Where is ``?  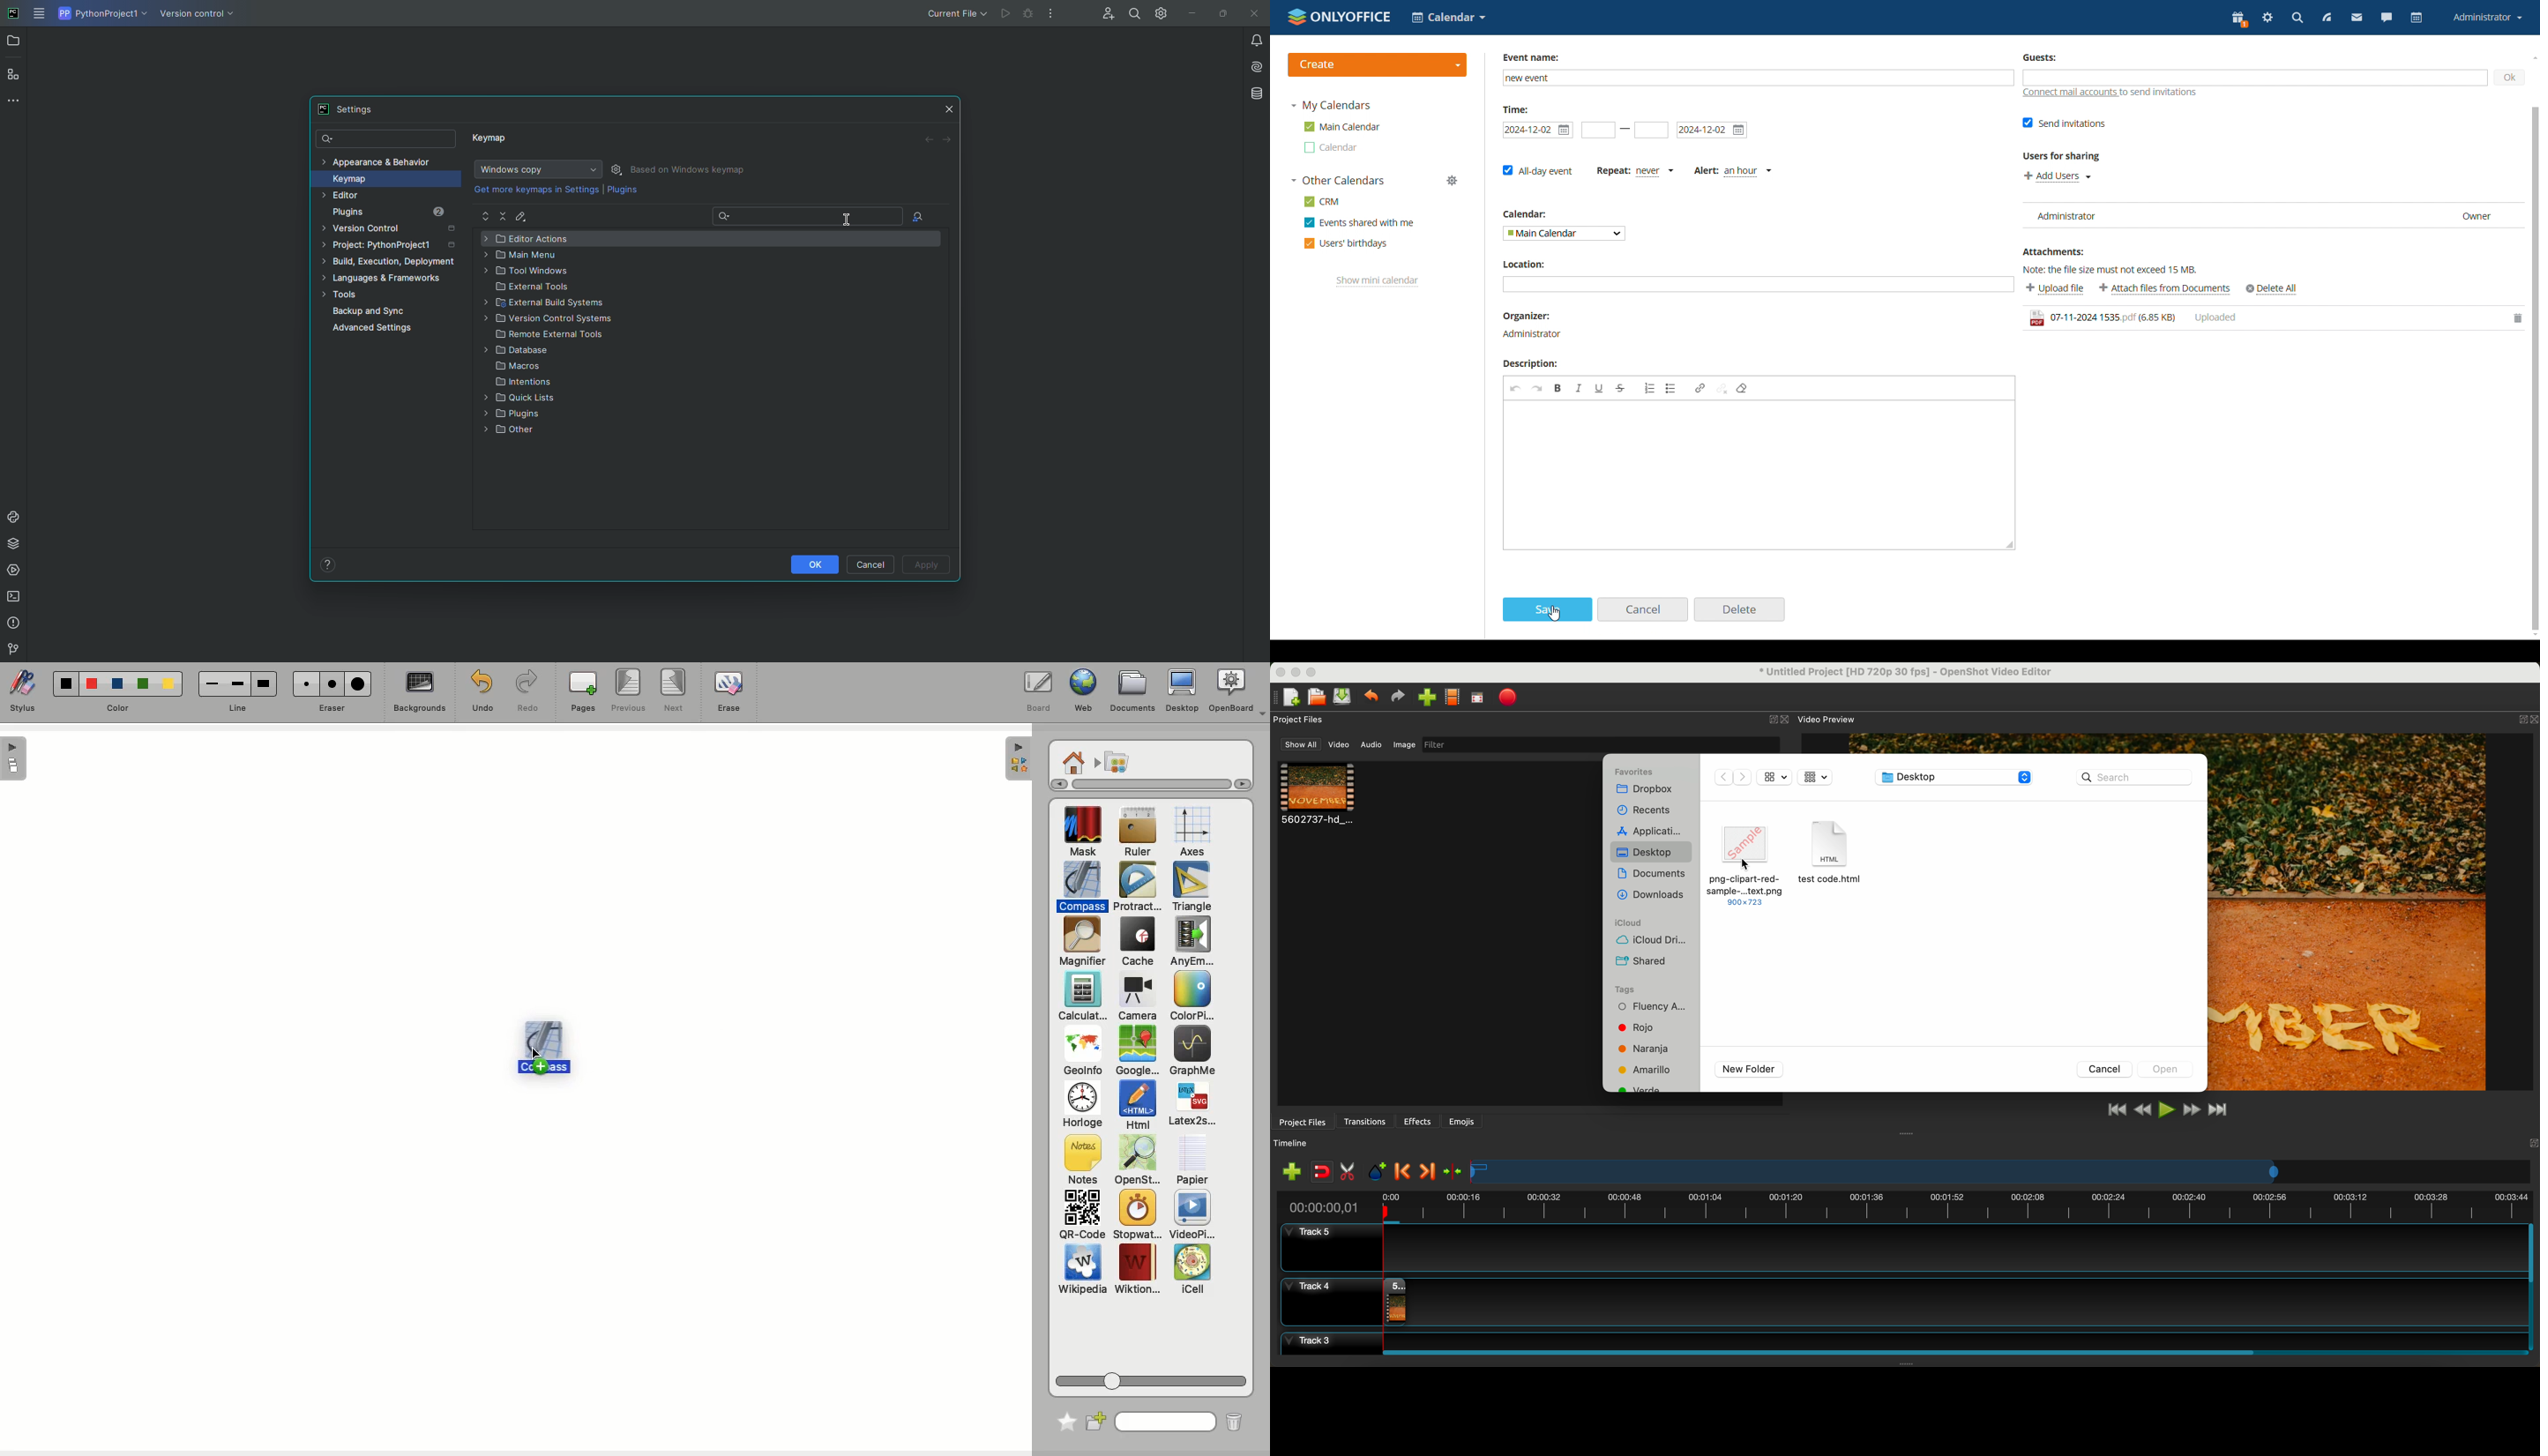
 is located at coordinates (1747, 865).